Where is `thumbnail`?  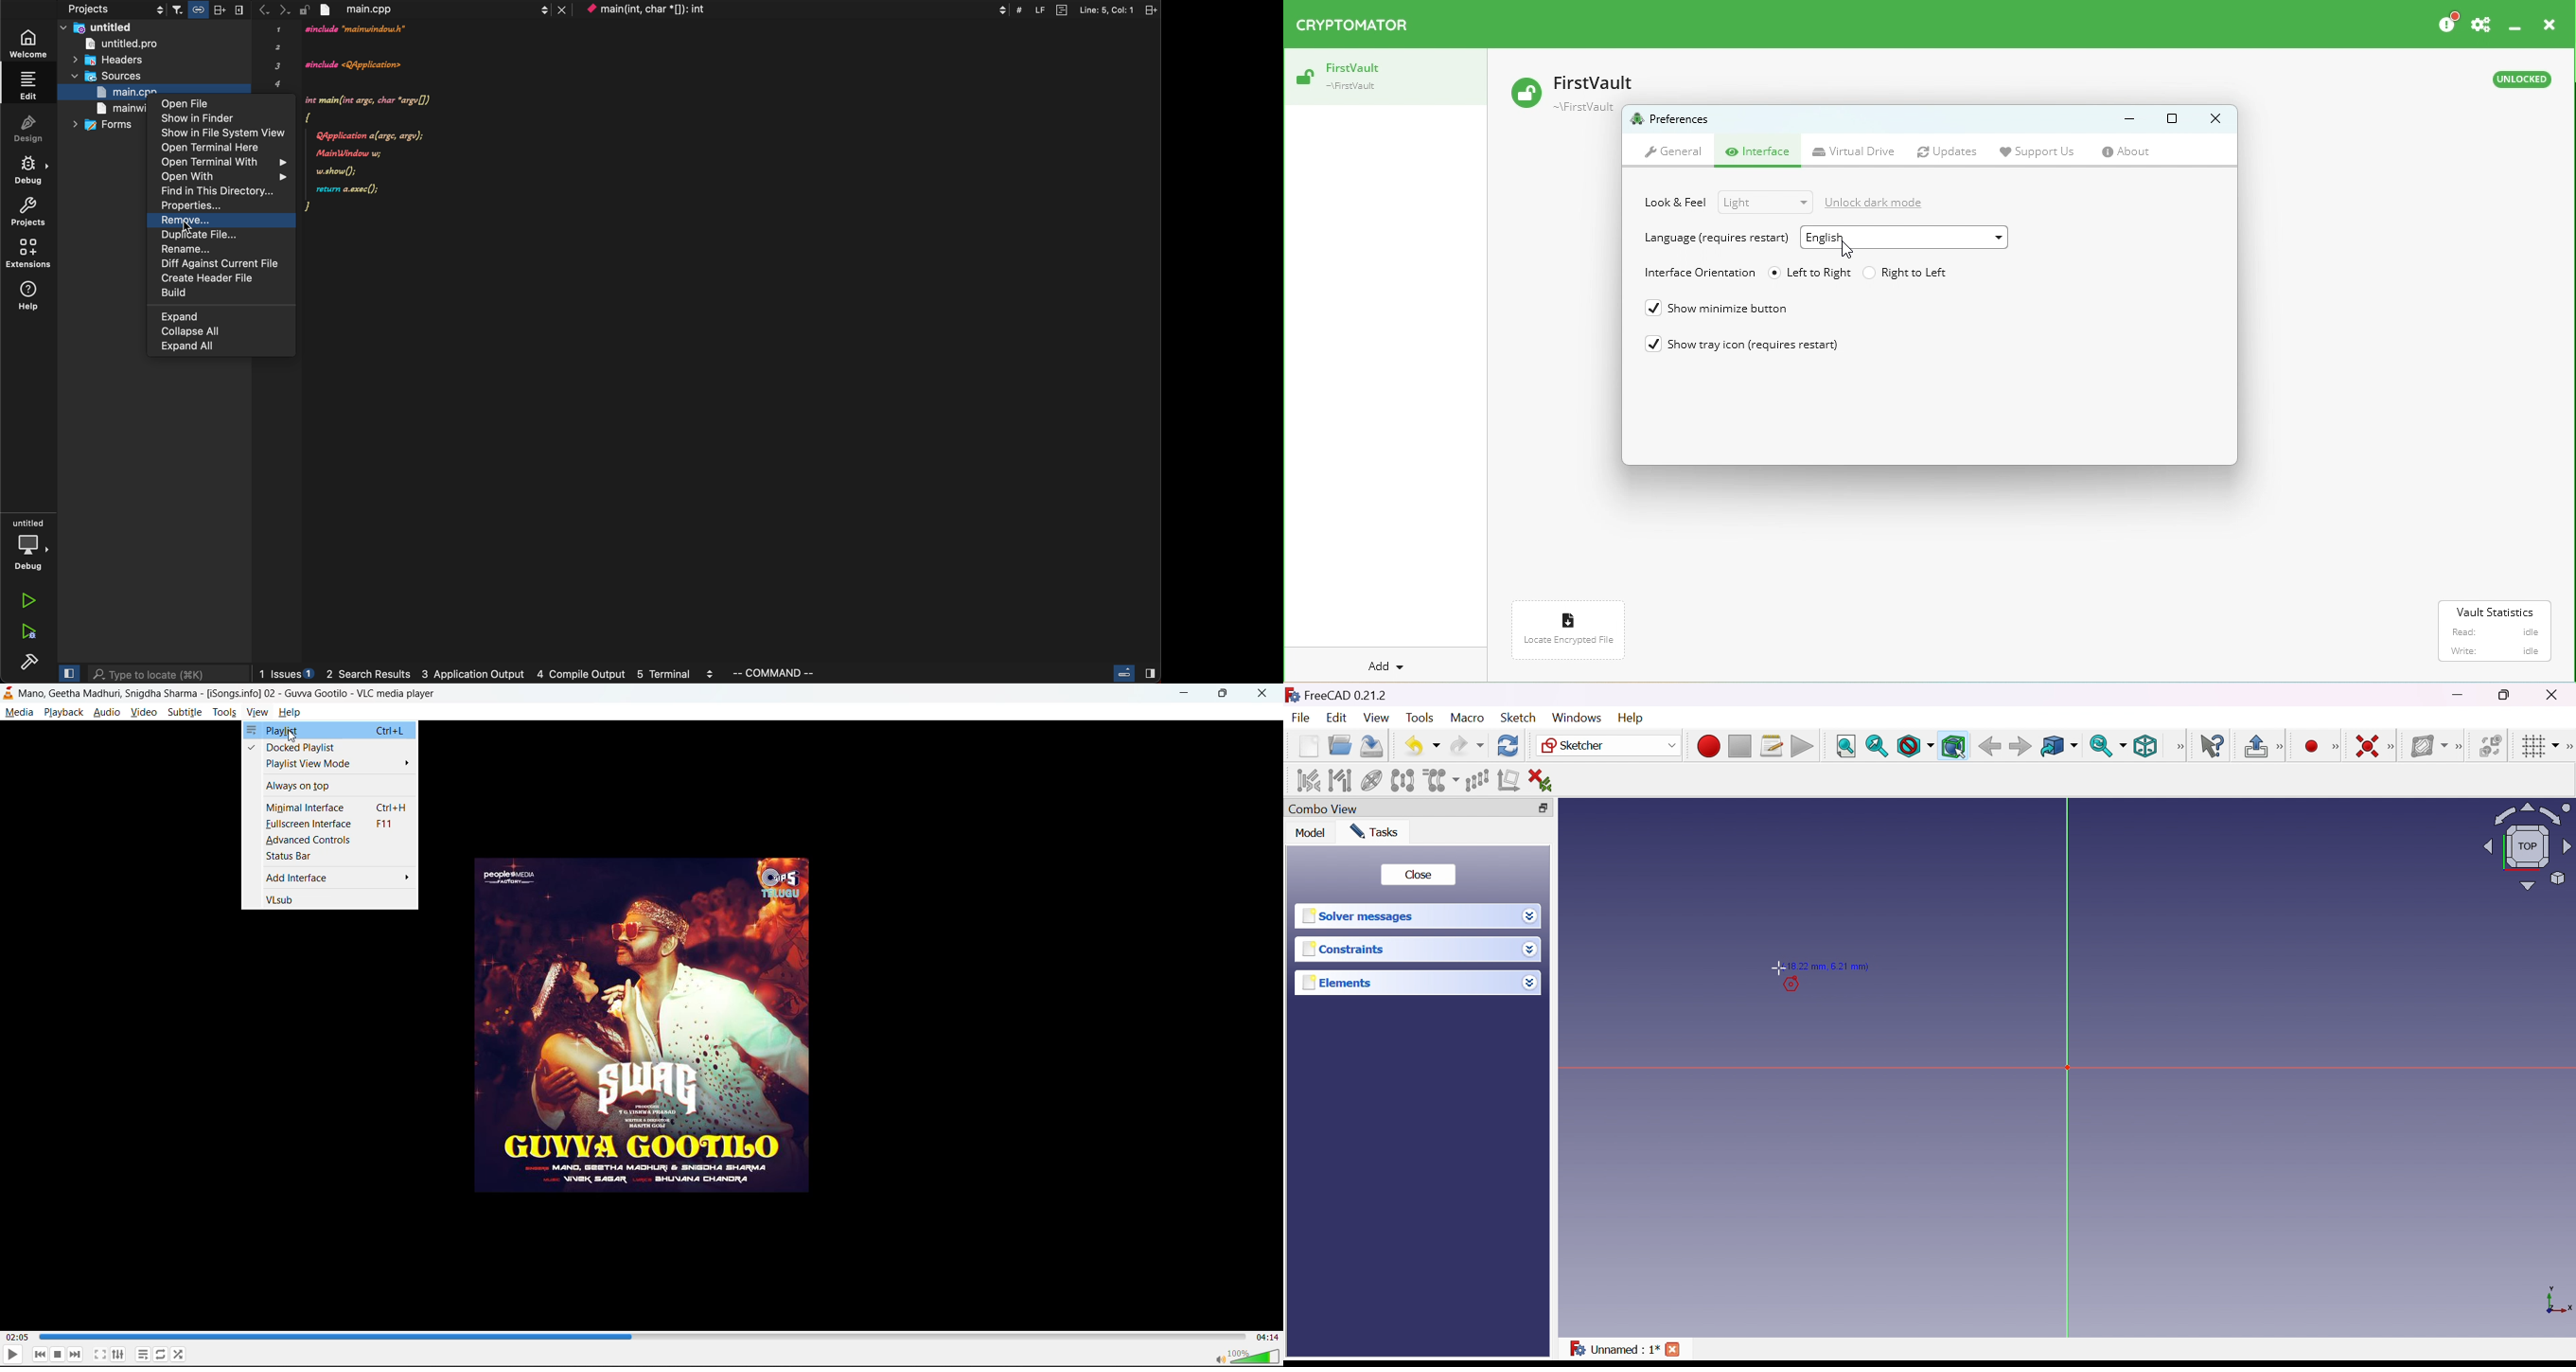
thumbnail is located at coordinates (646, 1028).